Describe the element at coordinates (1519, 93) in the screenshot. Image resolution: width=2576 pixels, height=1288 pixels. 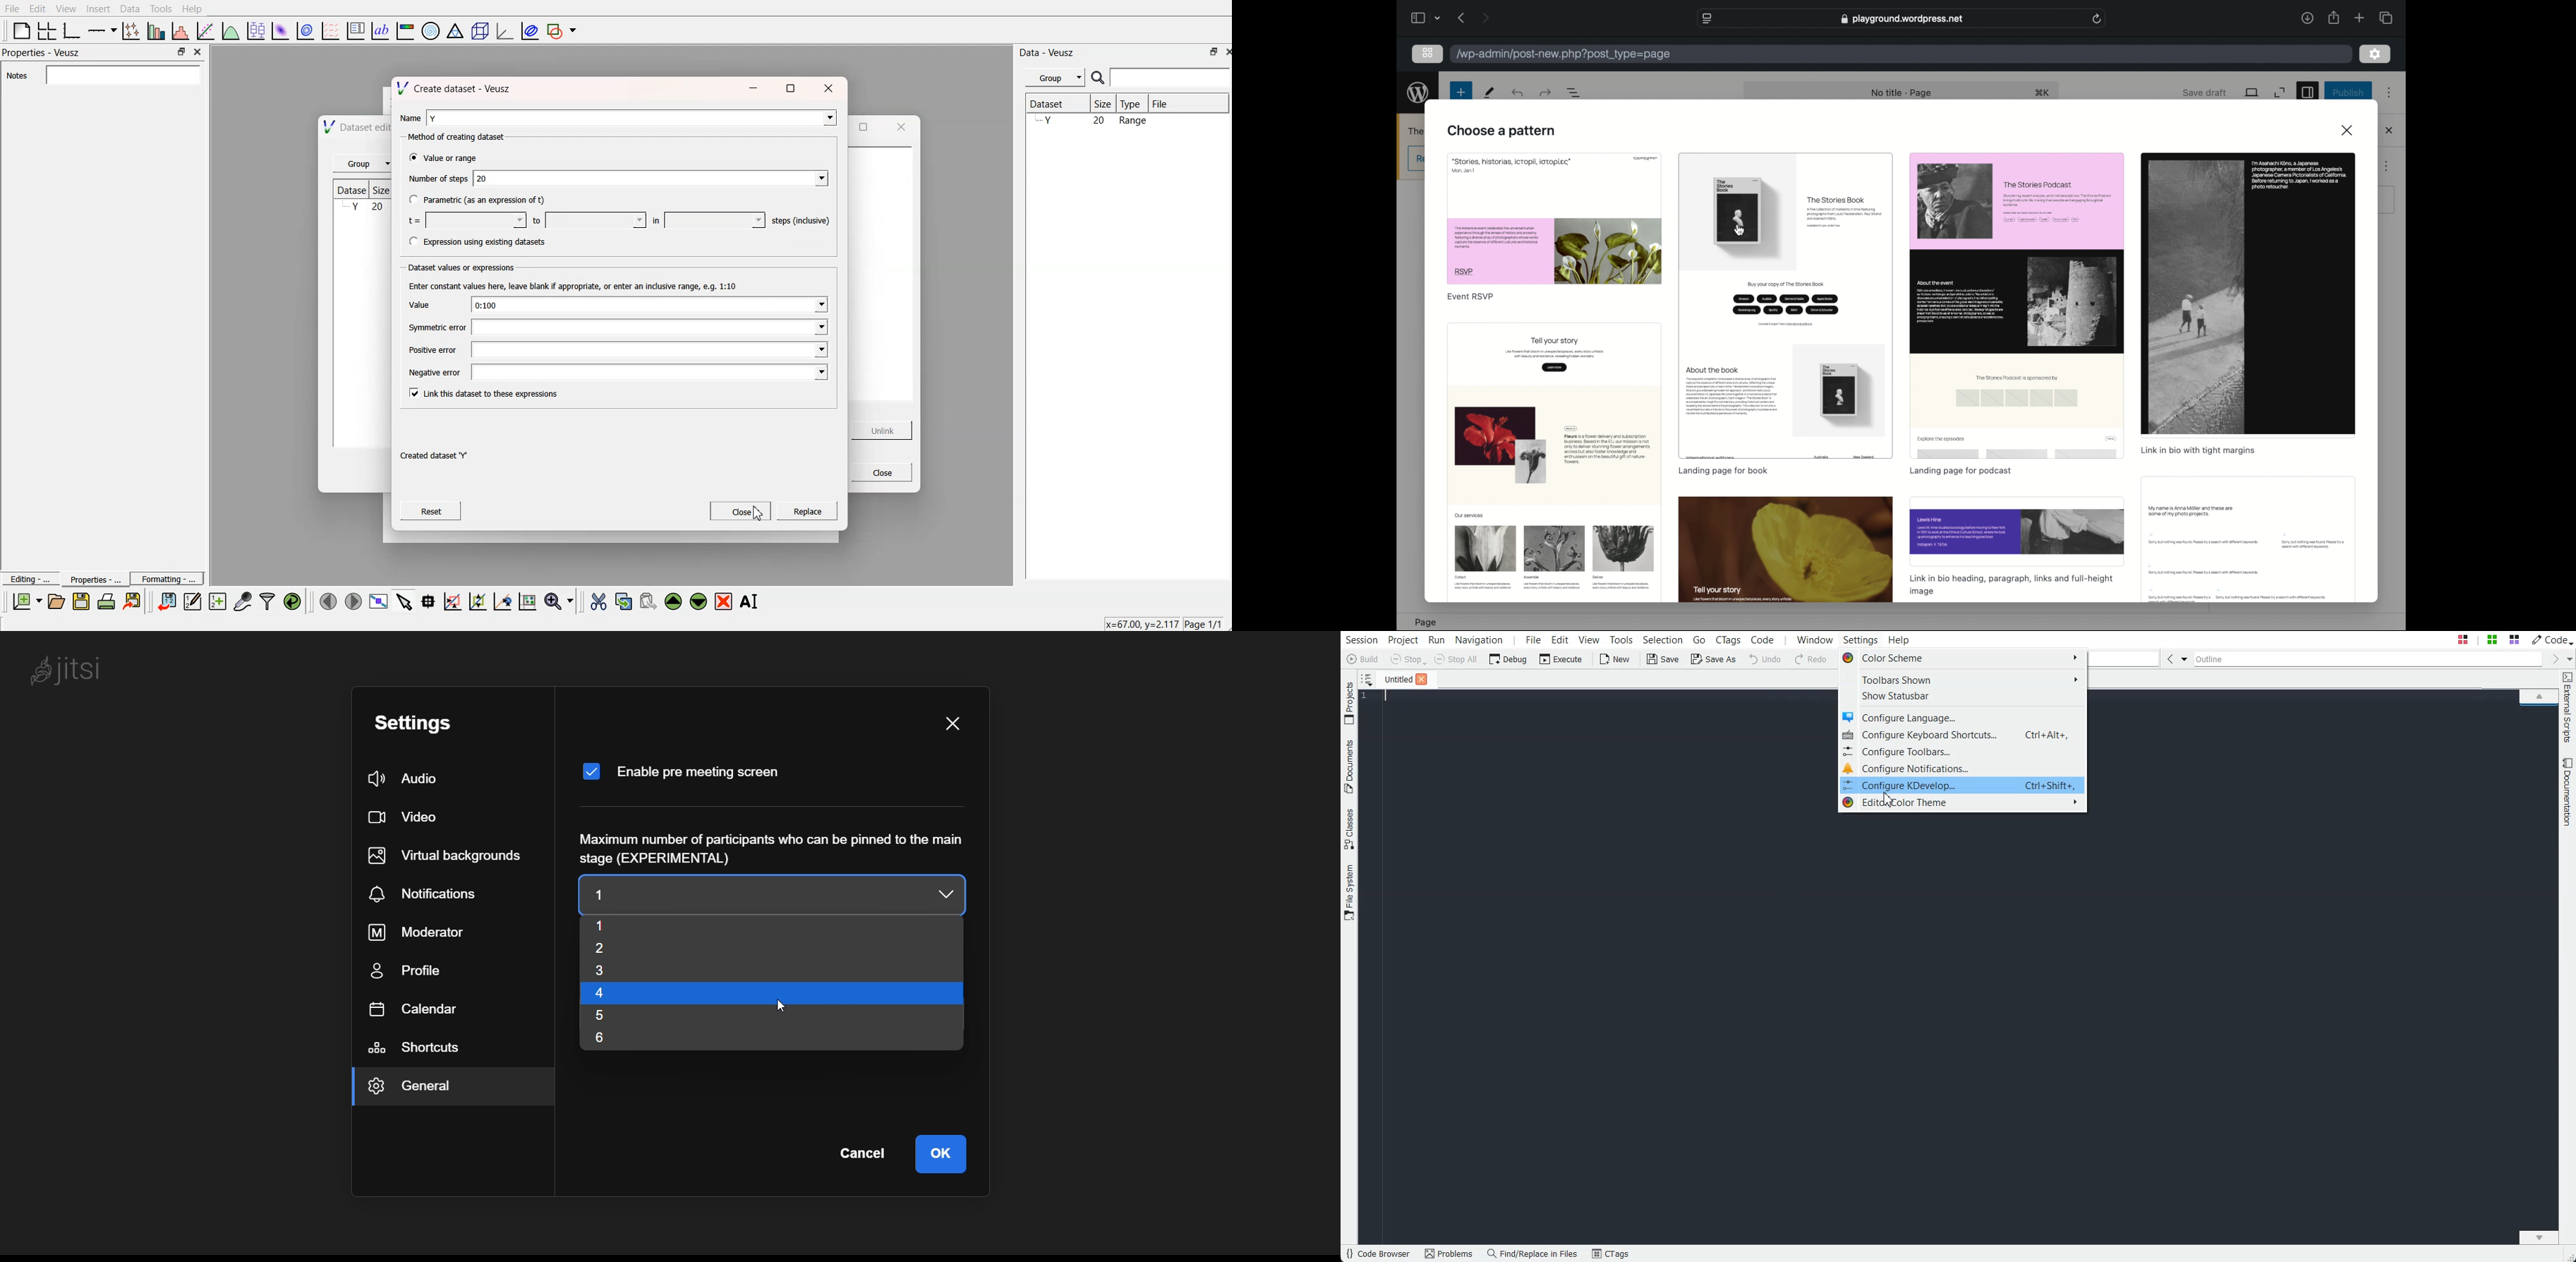
I see `redo` at that location.